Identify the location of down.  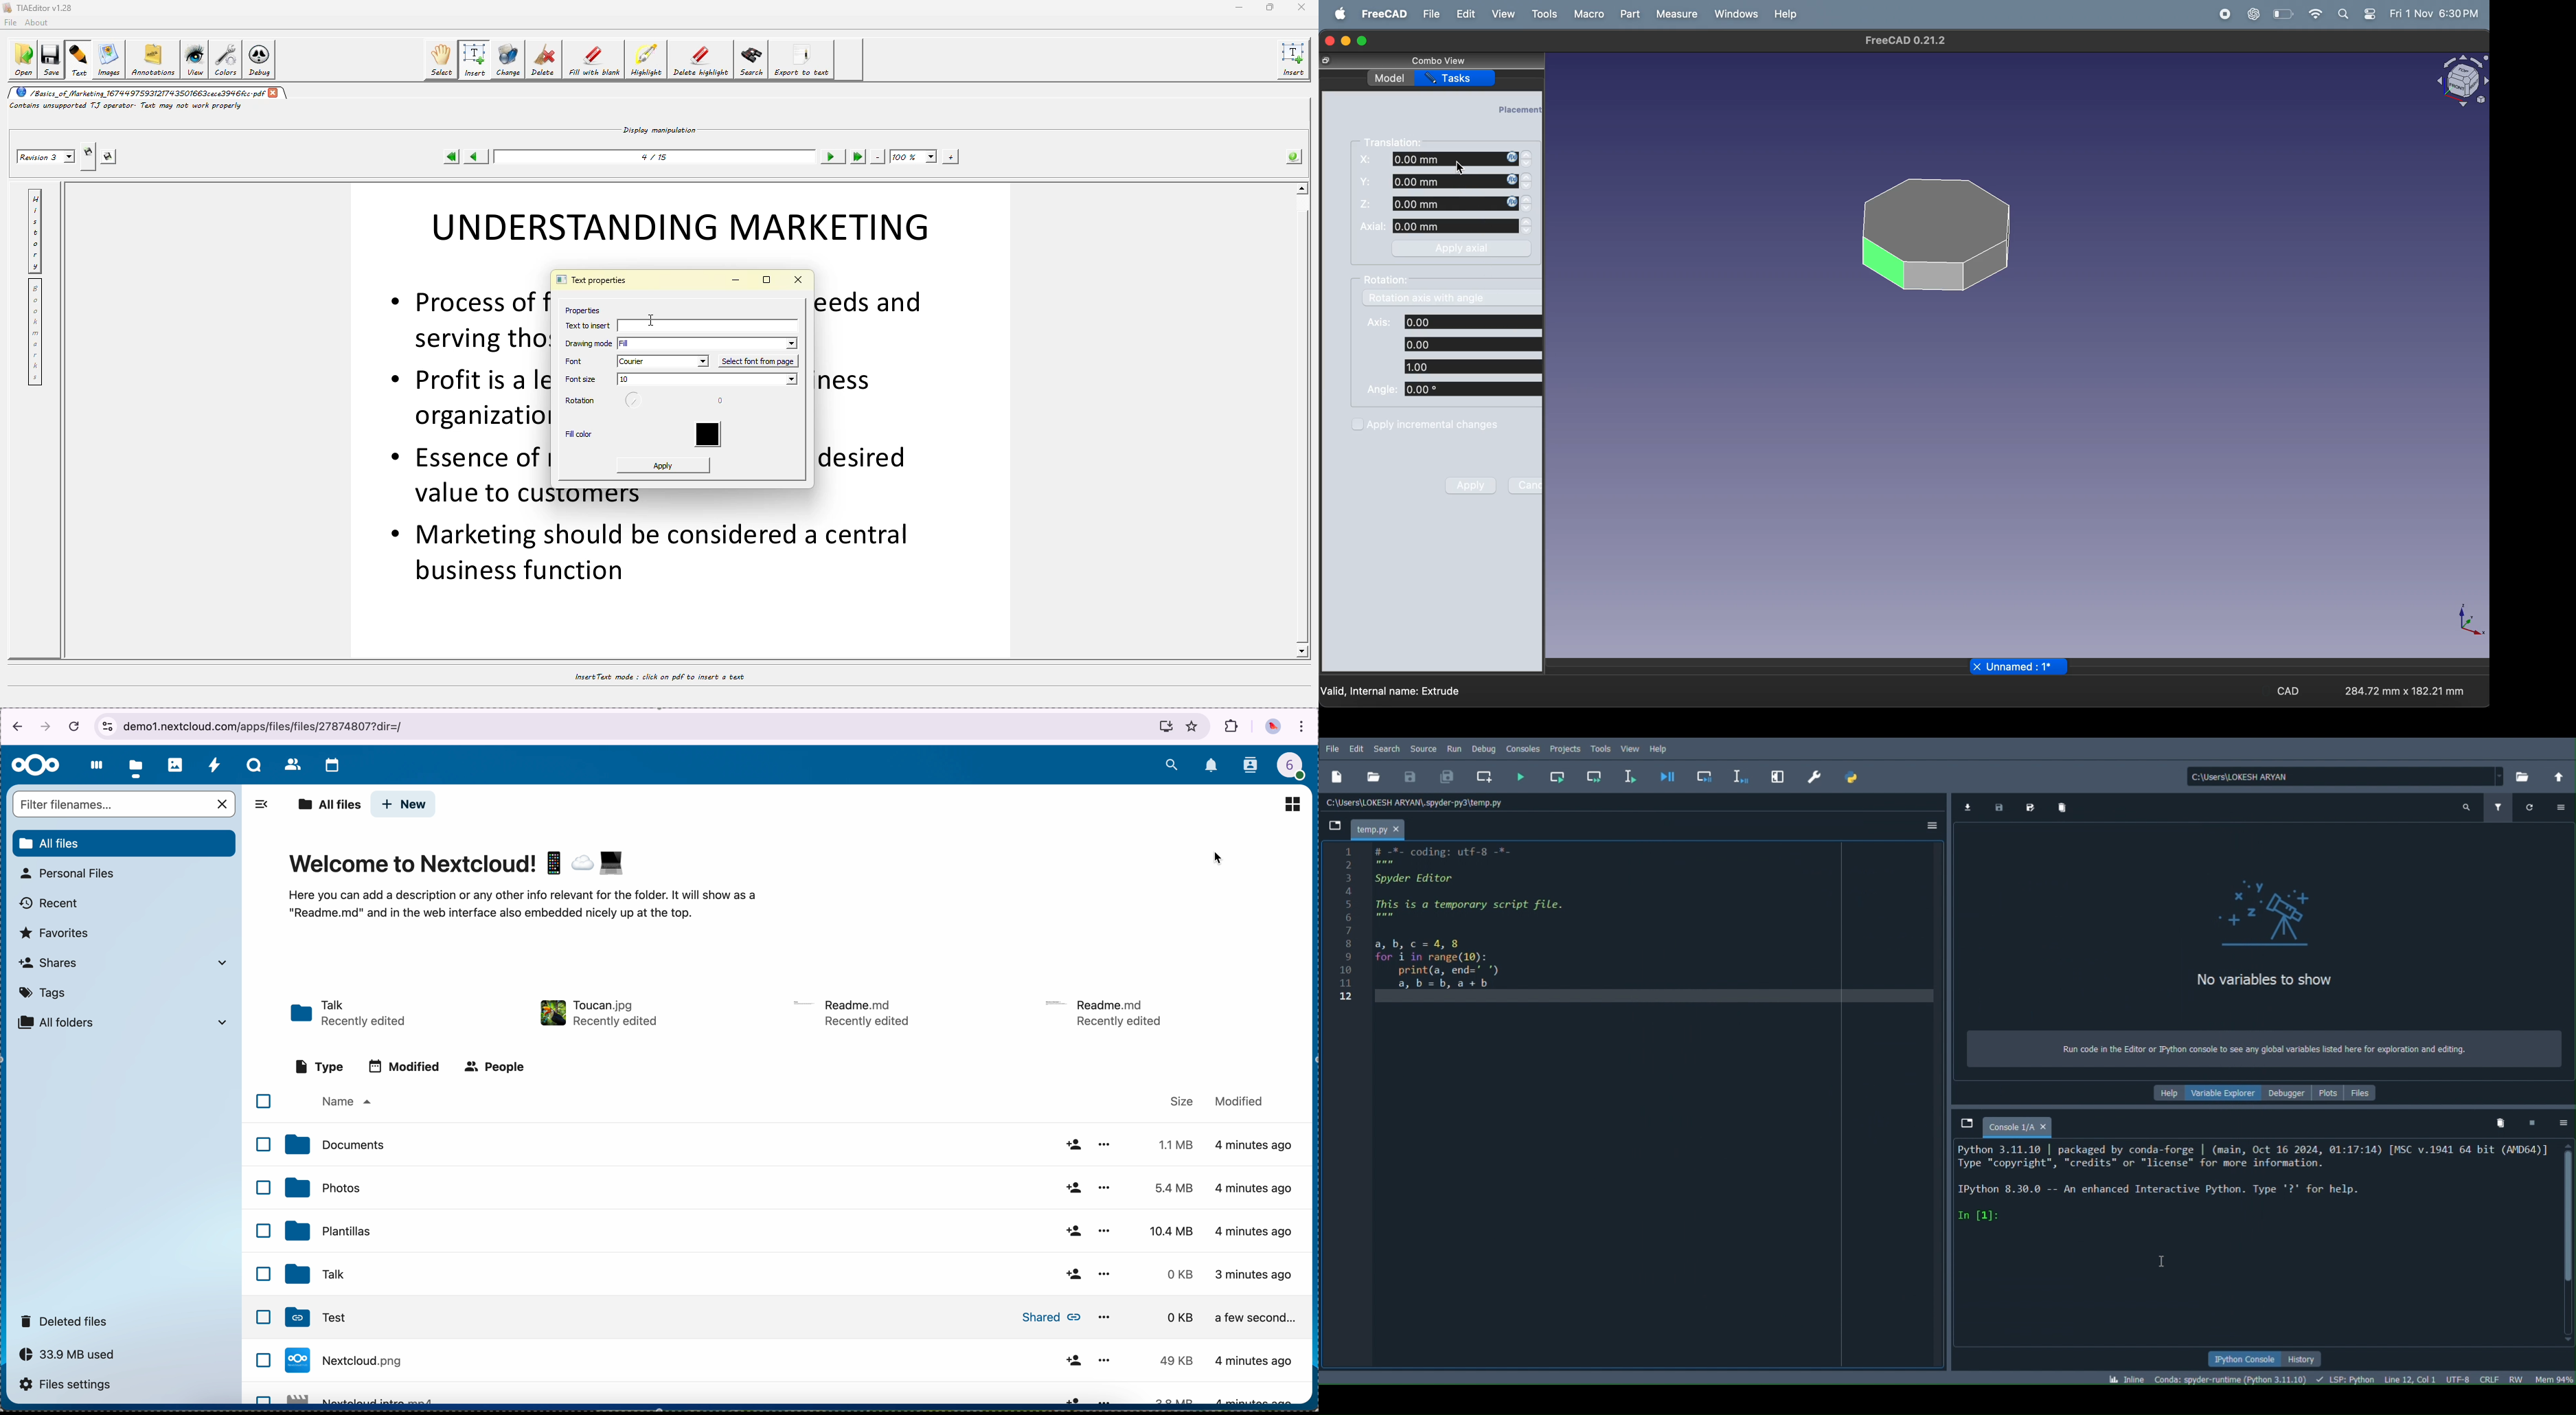
(1528, 188).